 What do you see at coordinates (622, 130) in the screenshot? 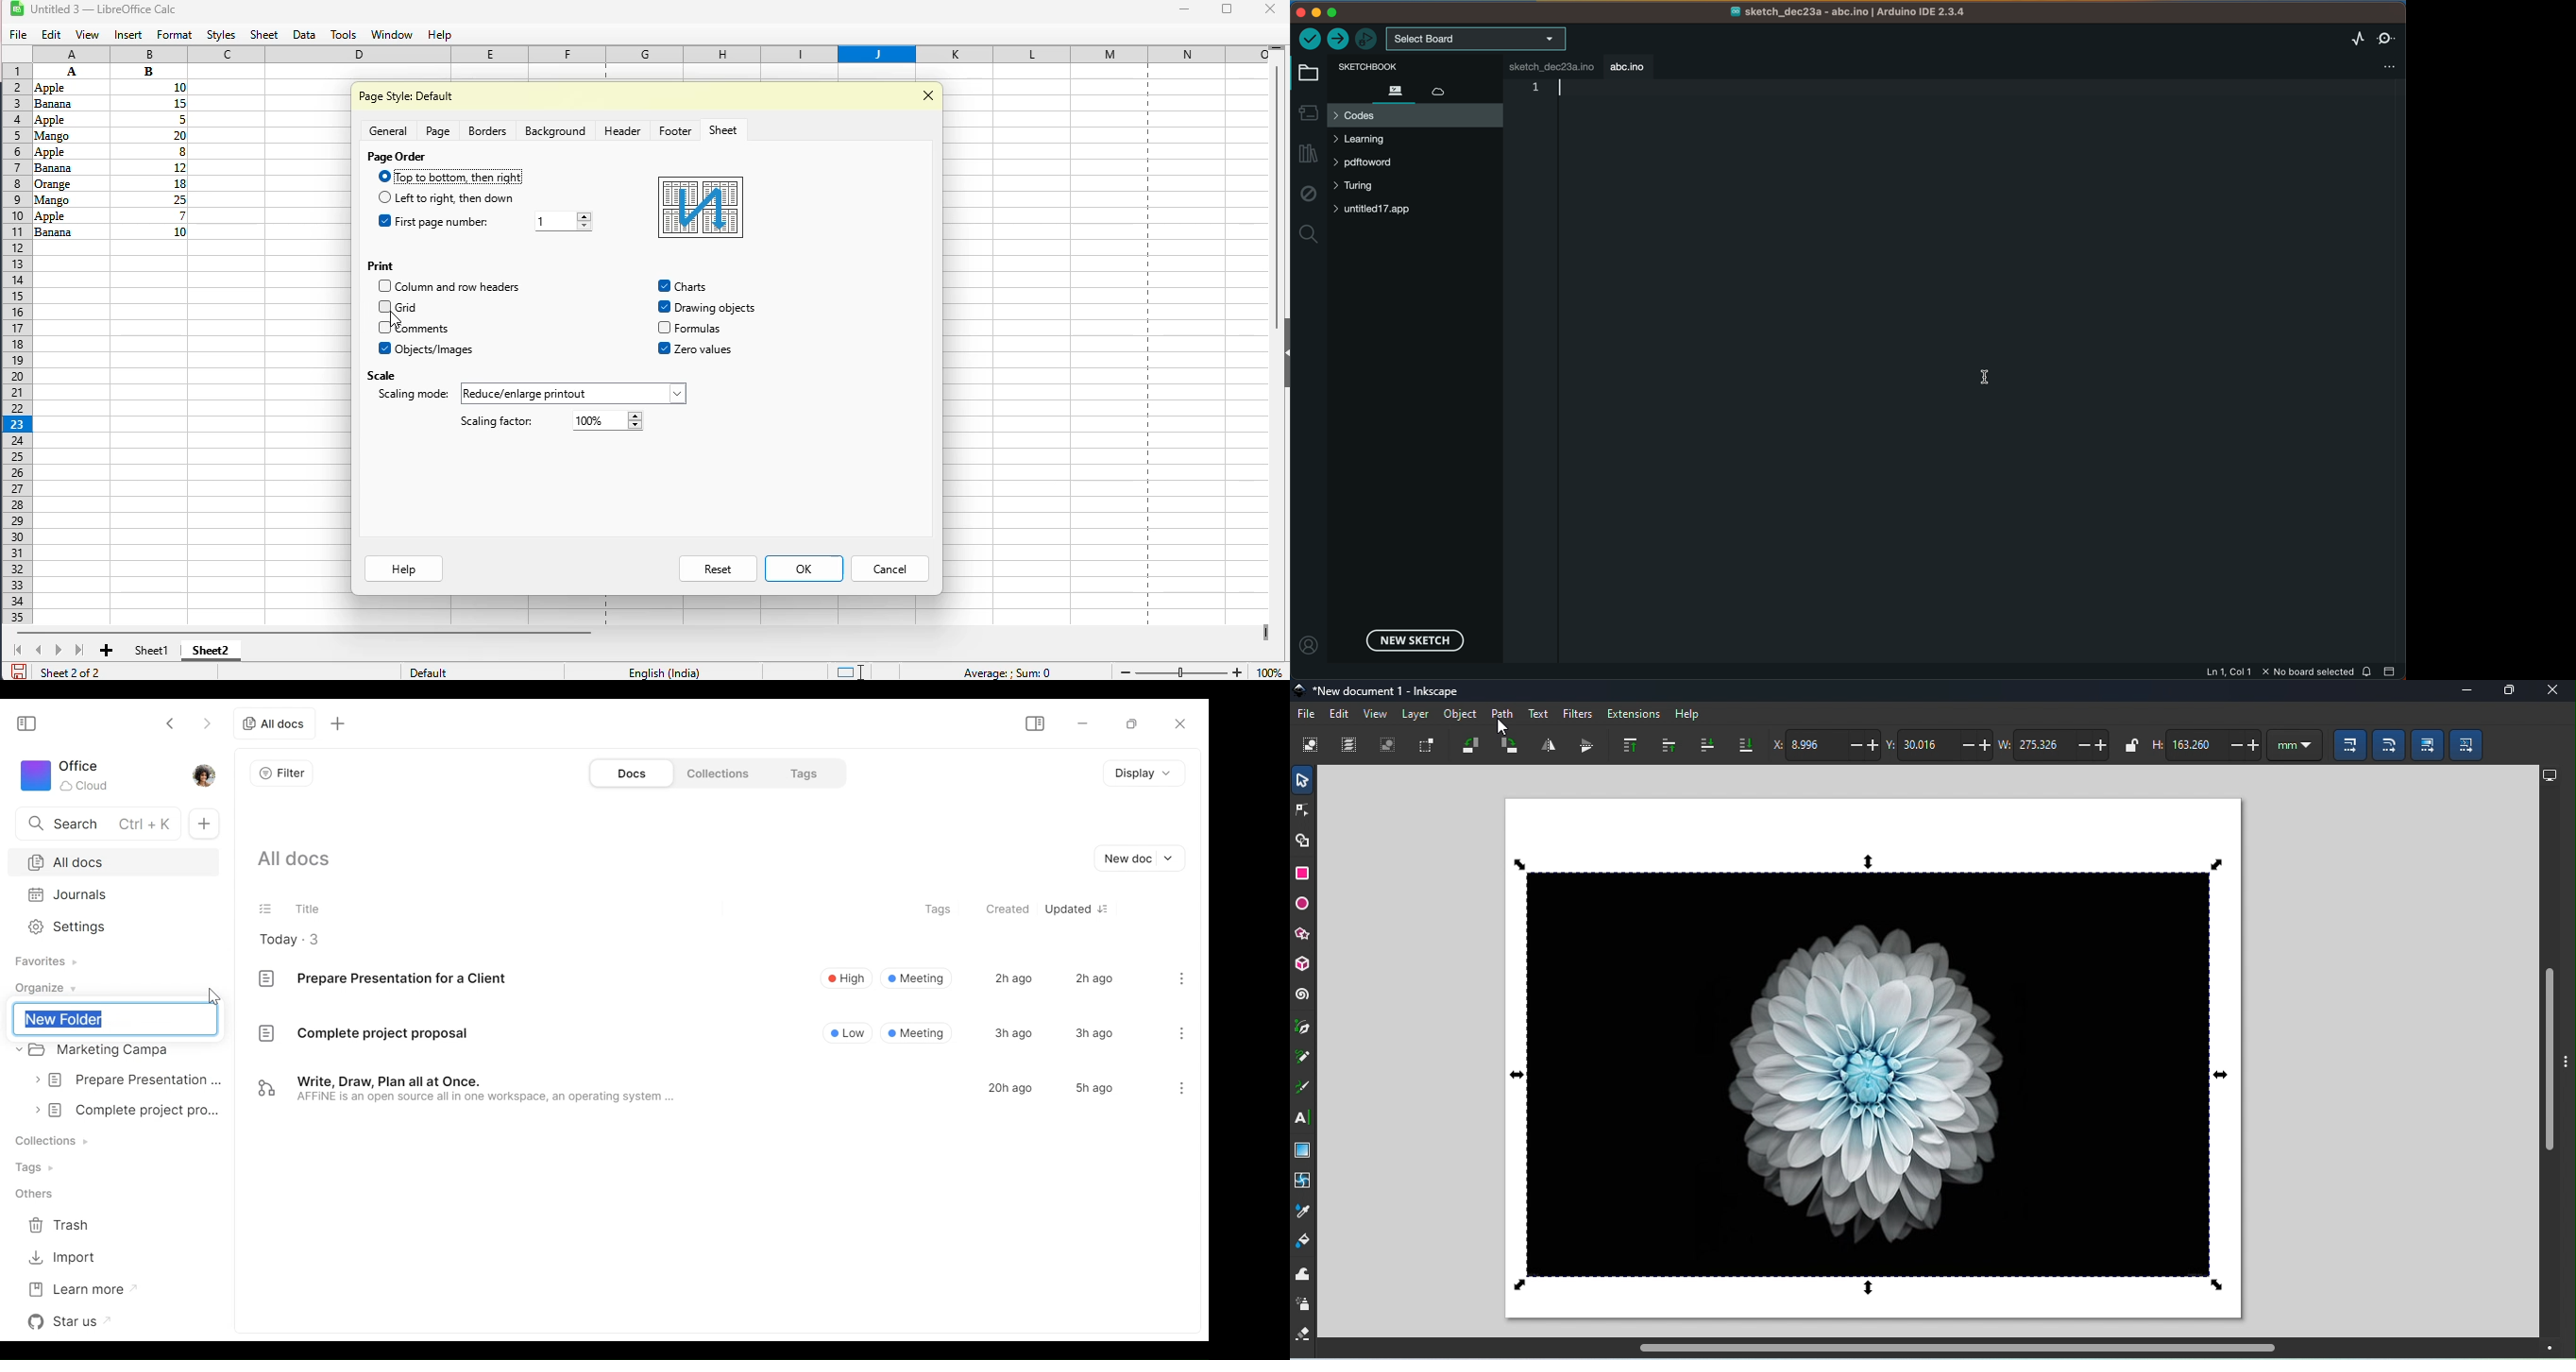
I see `header` at bounding box center [622, 130].